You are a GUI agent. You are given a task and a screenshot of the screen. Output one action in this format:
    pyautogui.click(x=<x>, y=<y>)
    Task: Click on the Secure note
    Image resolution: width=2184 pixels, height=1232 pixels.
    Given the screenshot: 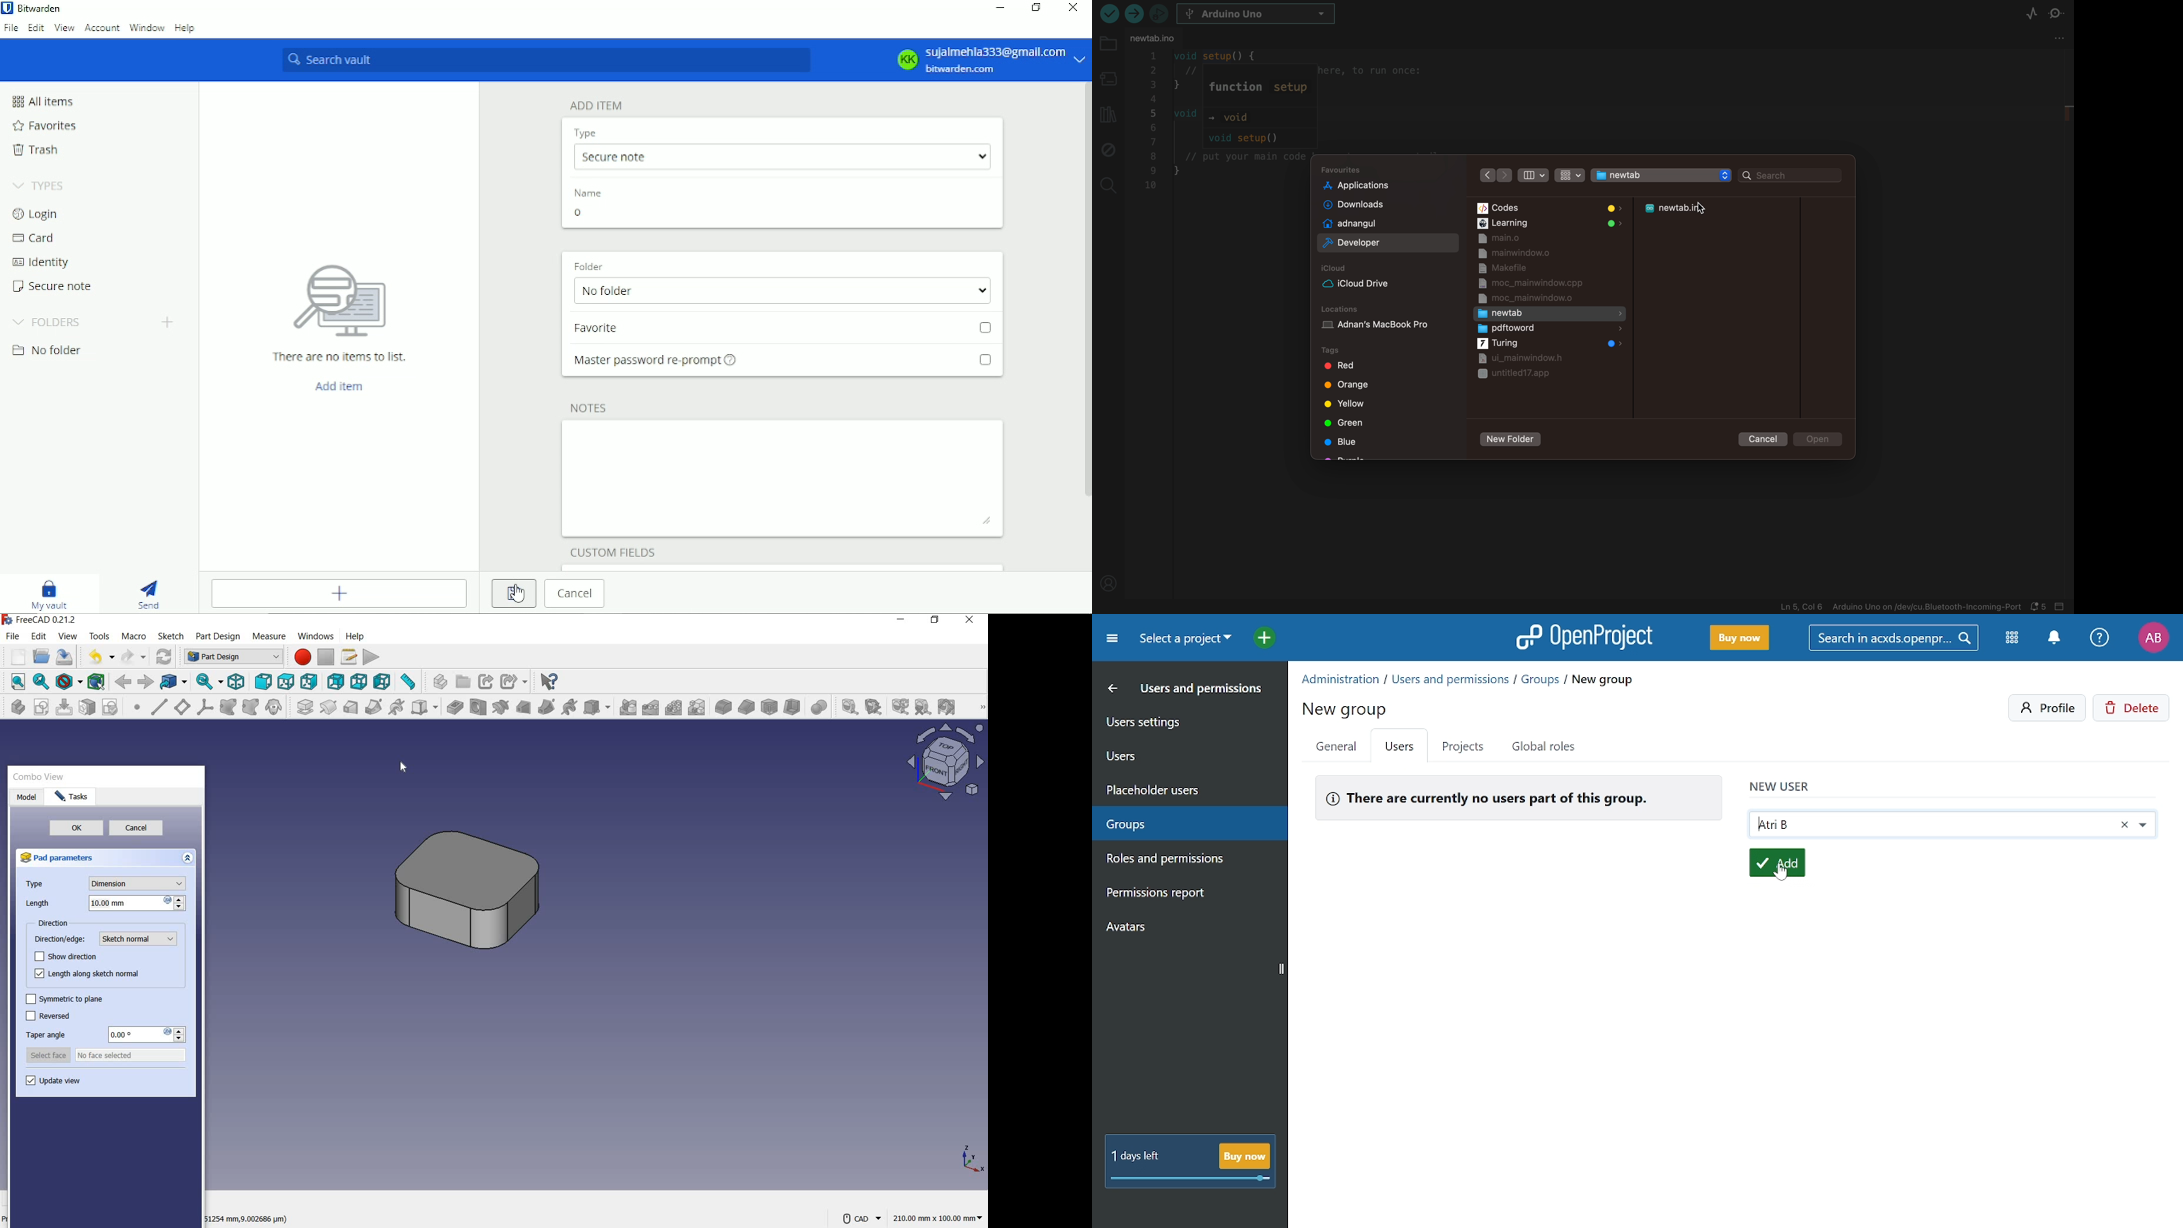 What is the action you would take?
    pyautogui.click(x=781, y=156)
    